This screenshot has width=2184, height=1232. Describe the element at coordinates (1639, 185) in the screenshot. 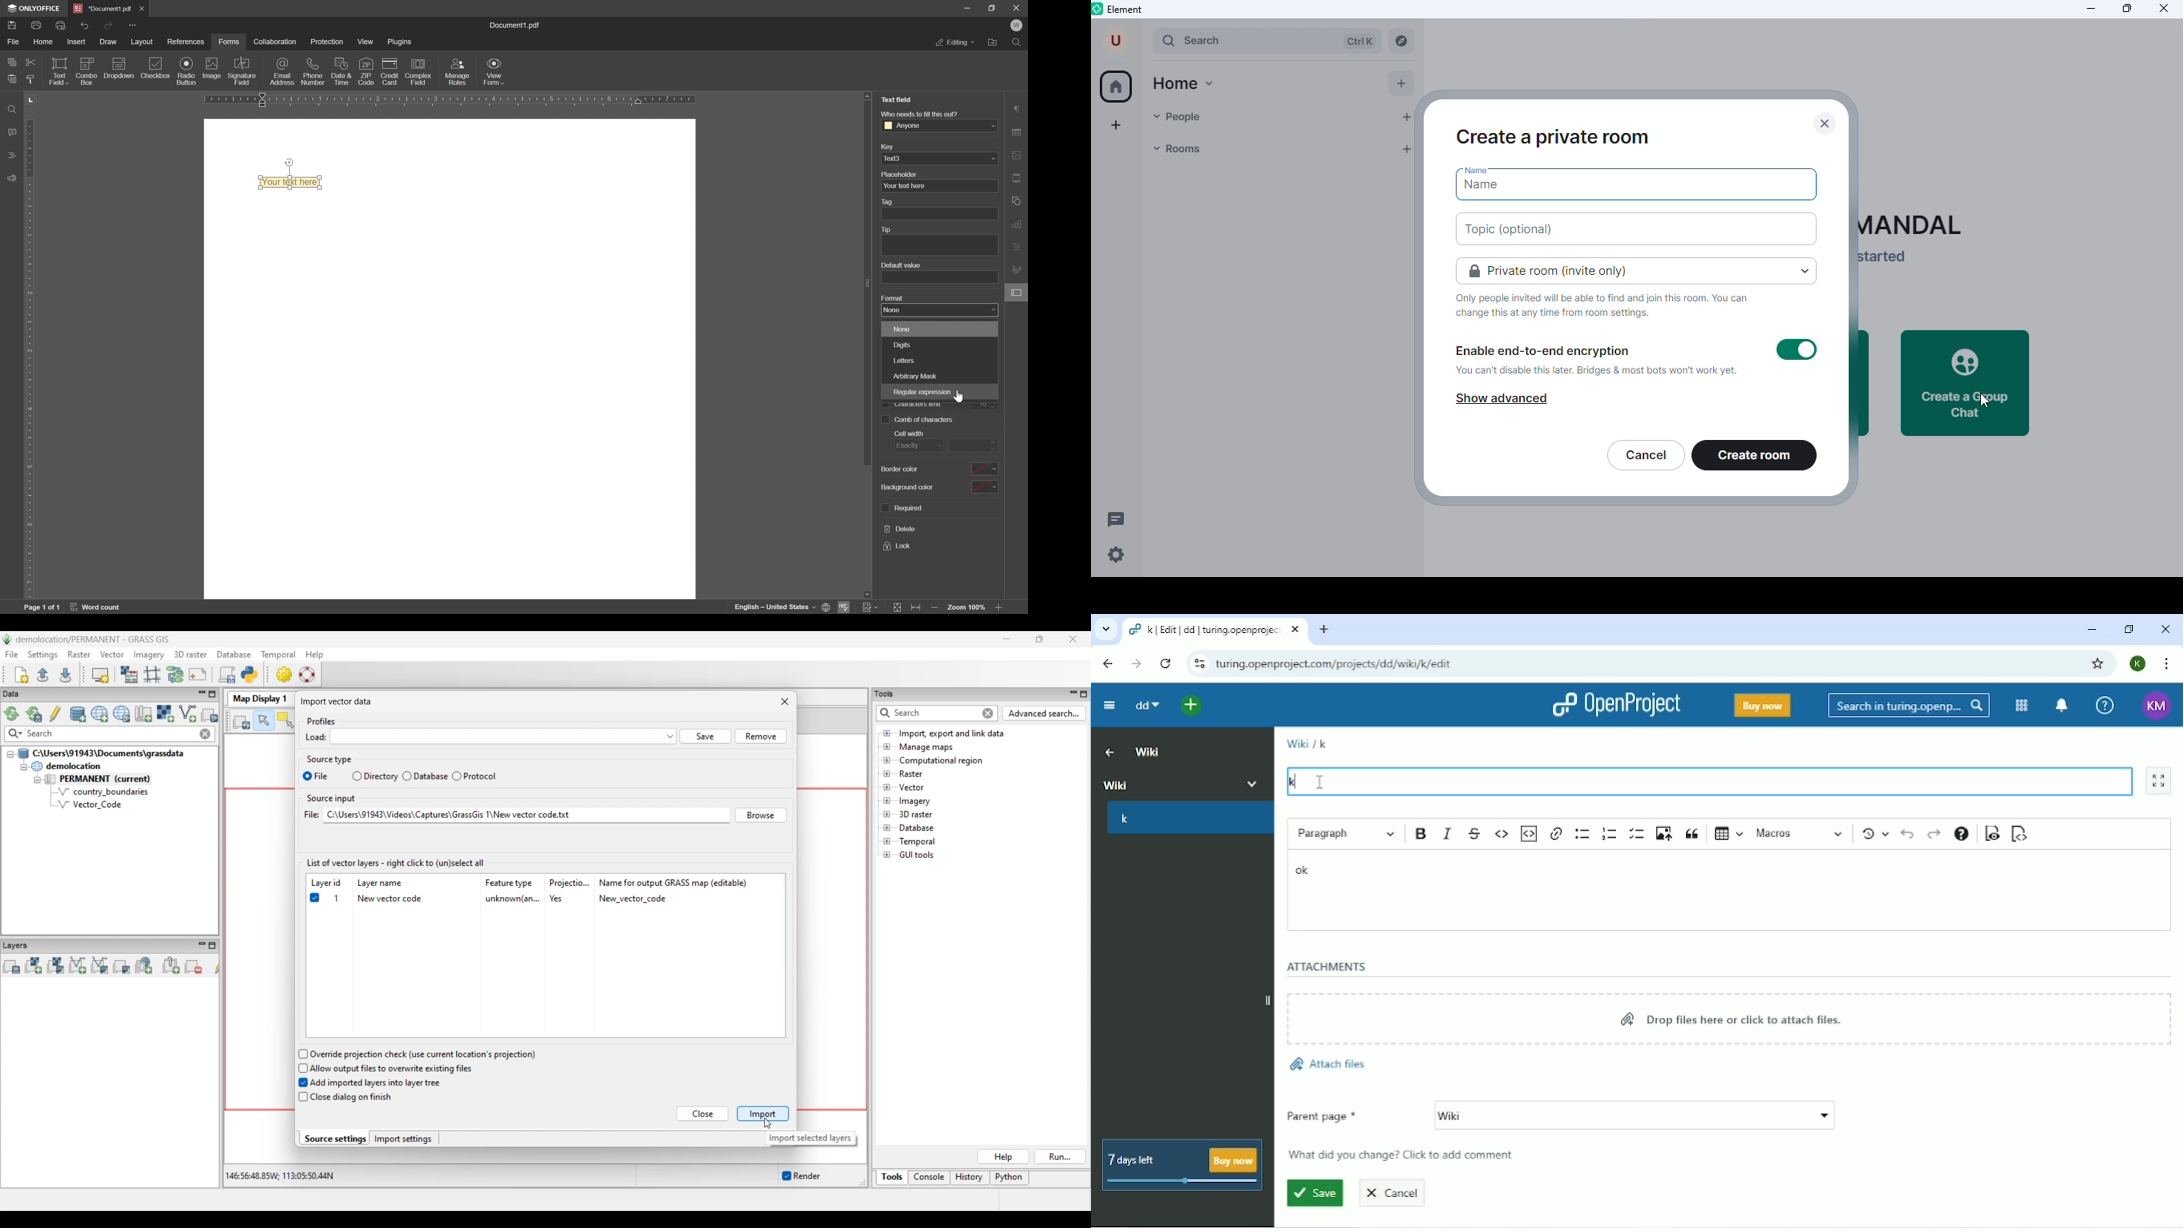

I see `name` at that location.